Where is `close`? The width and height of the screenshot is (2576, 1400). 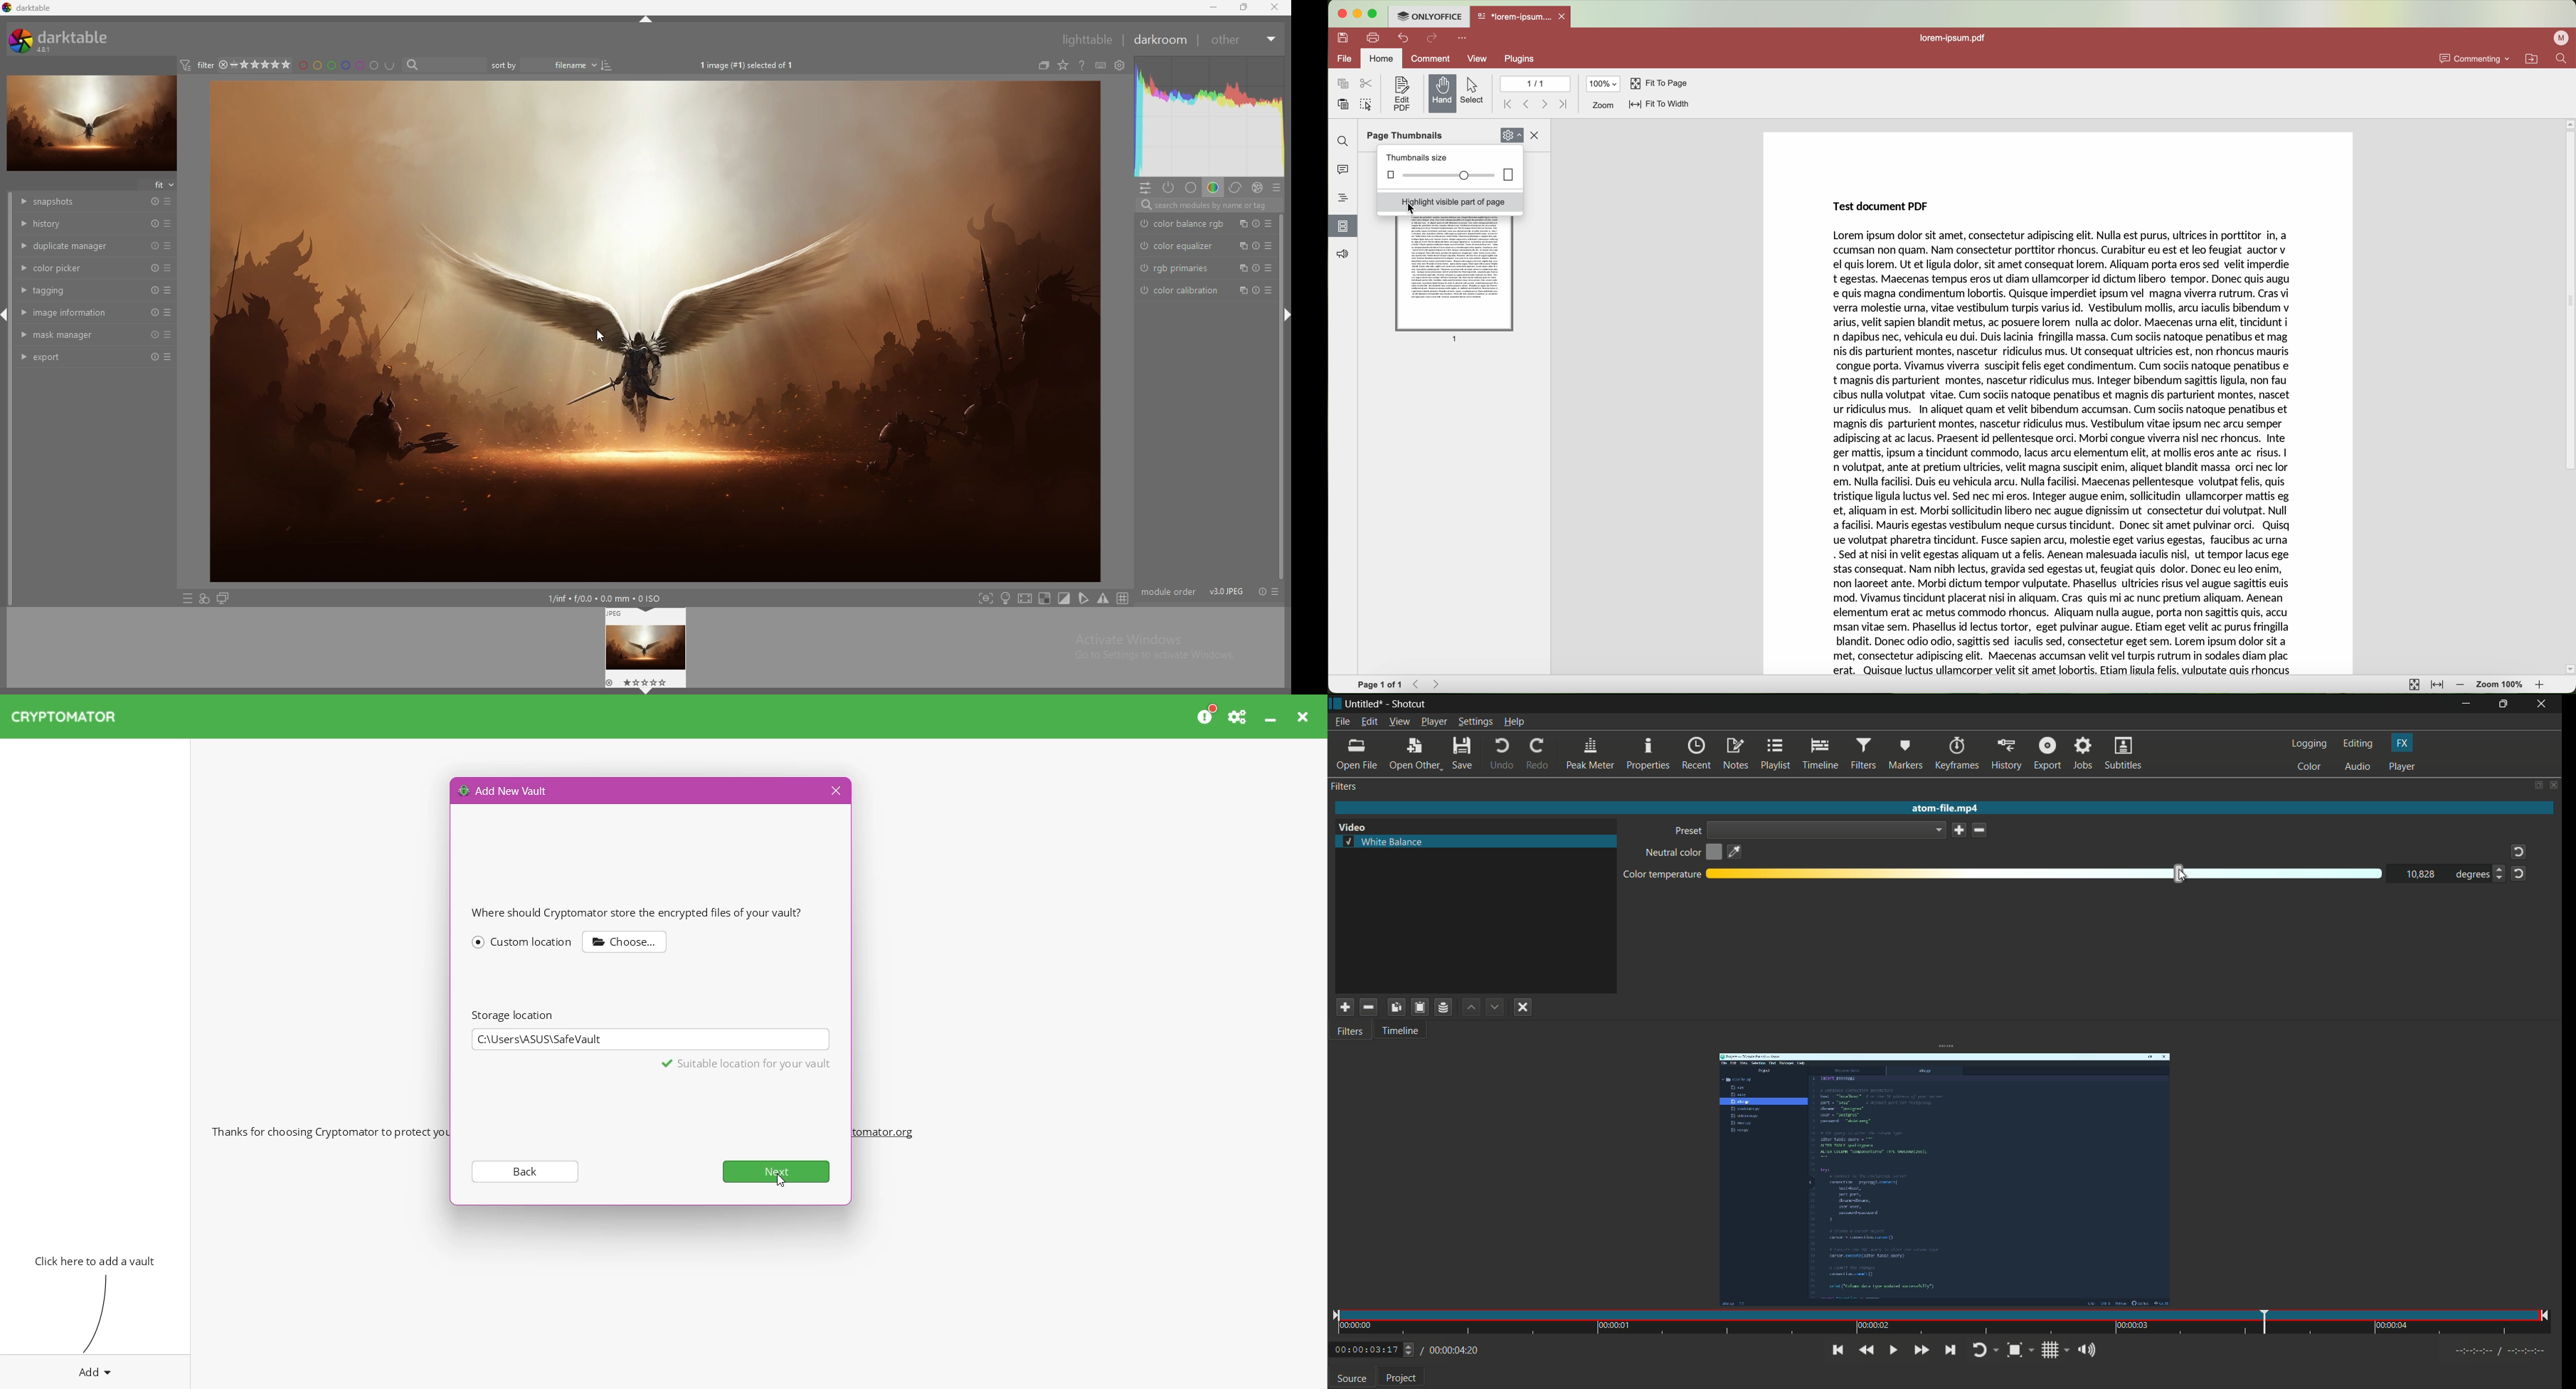 close is located at coordinates (1565, 17).